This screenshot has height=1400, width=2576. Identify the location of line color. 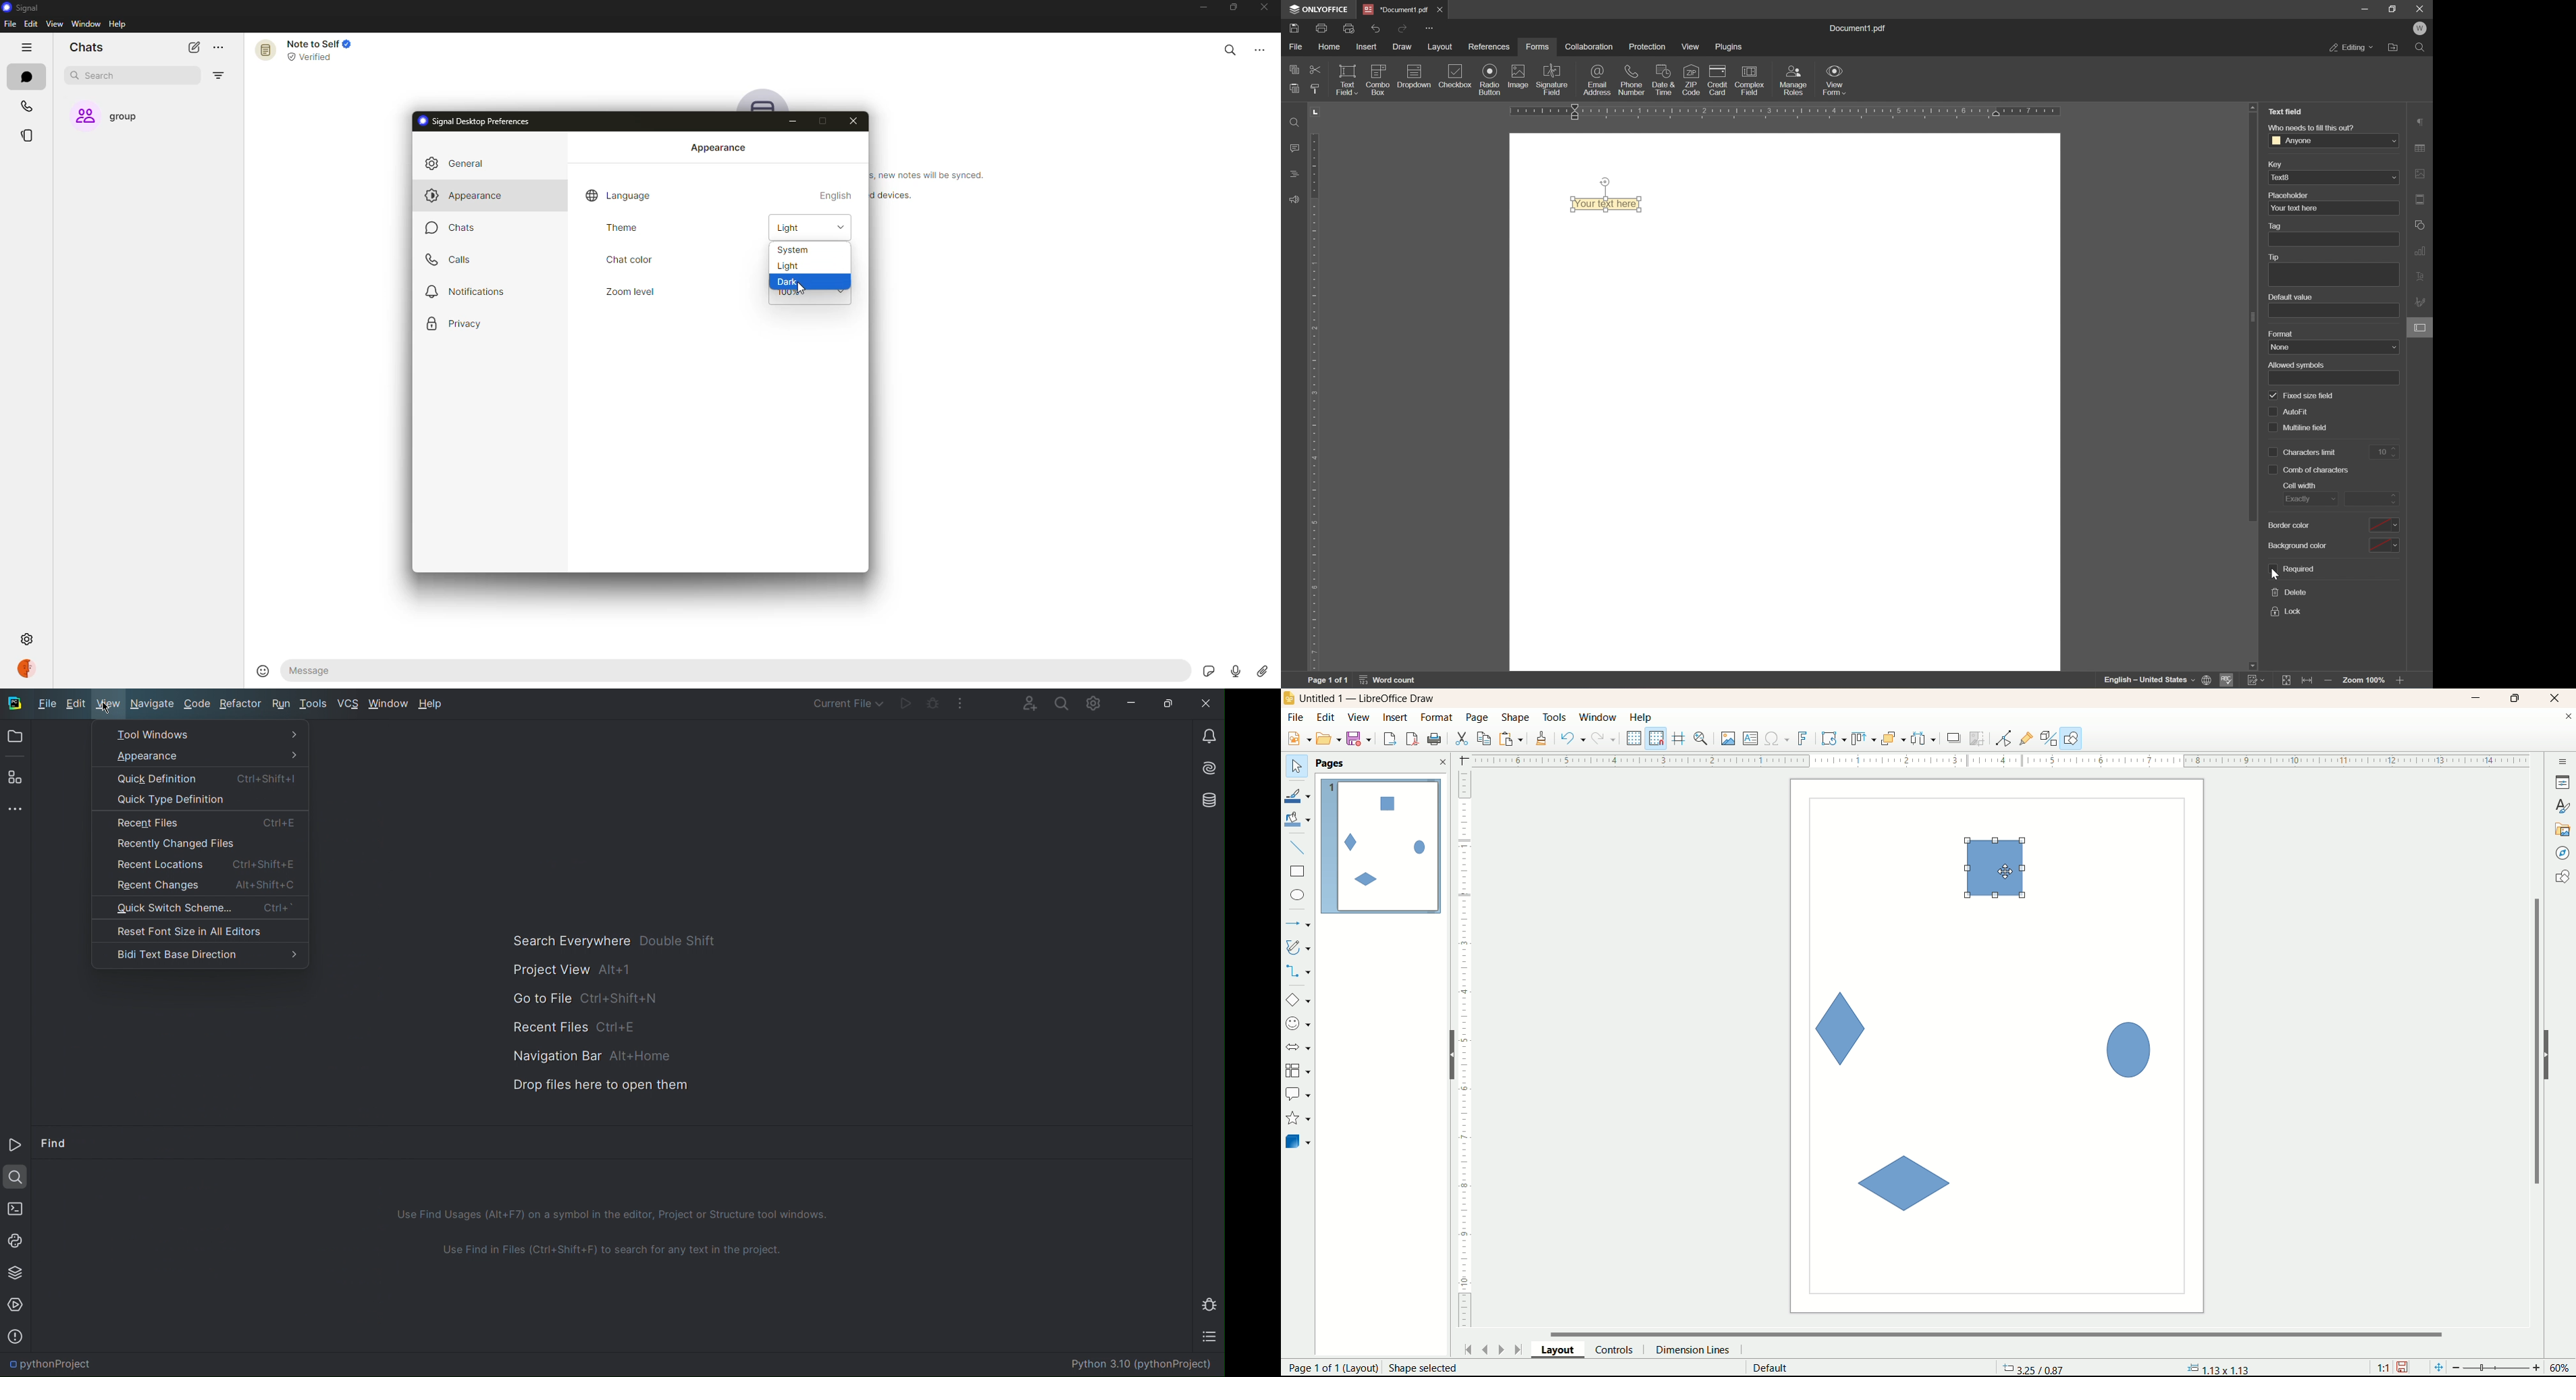
(1298, 794).